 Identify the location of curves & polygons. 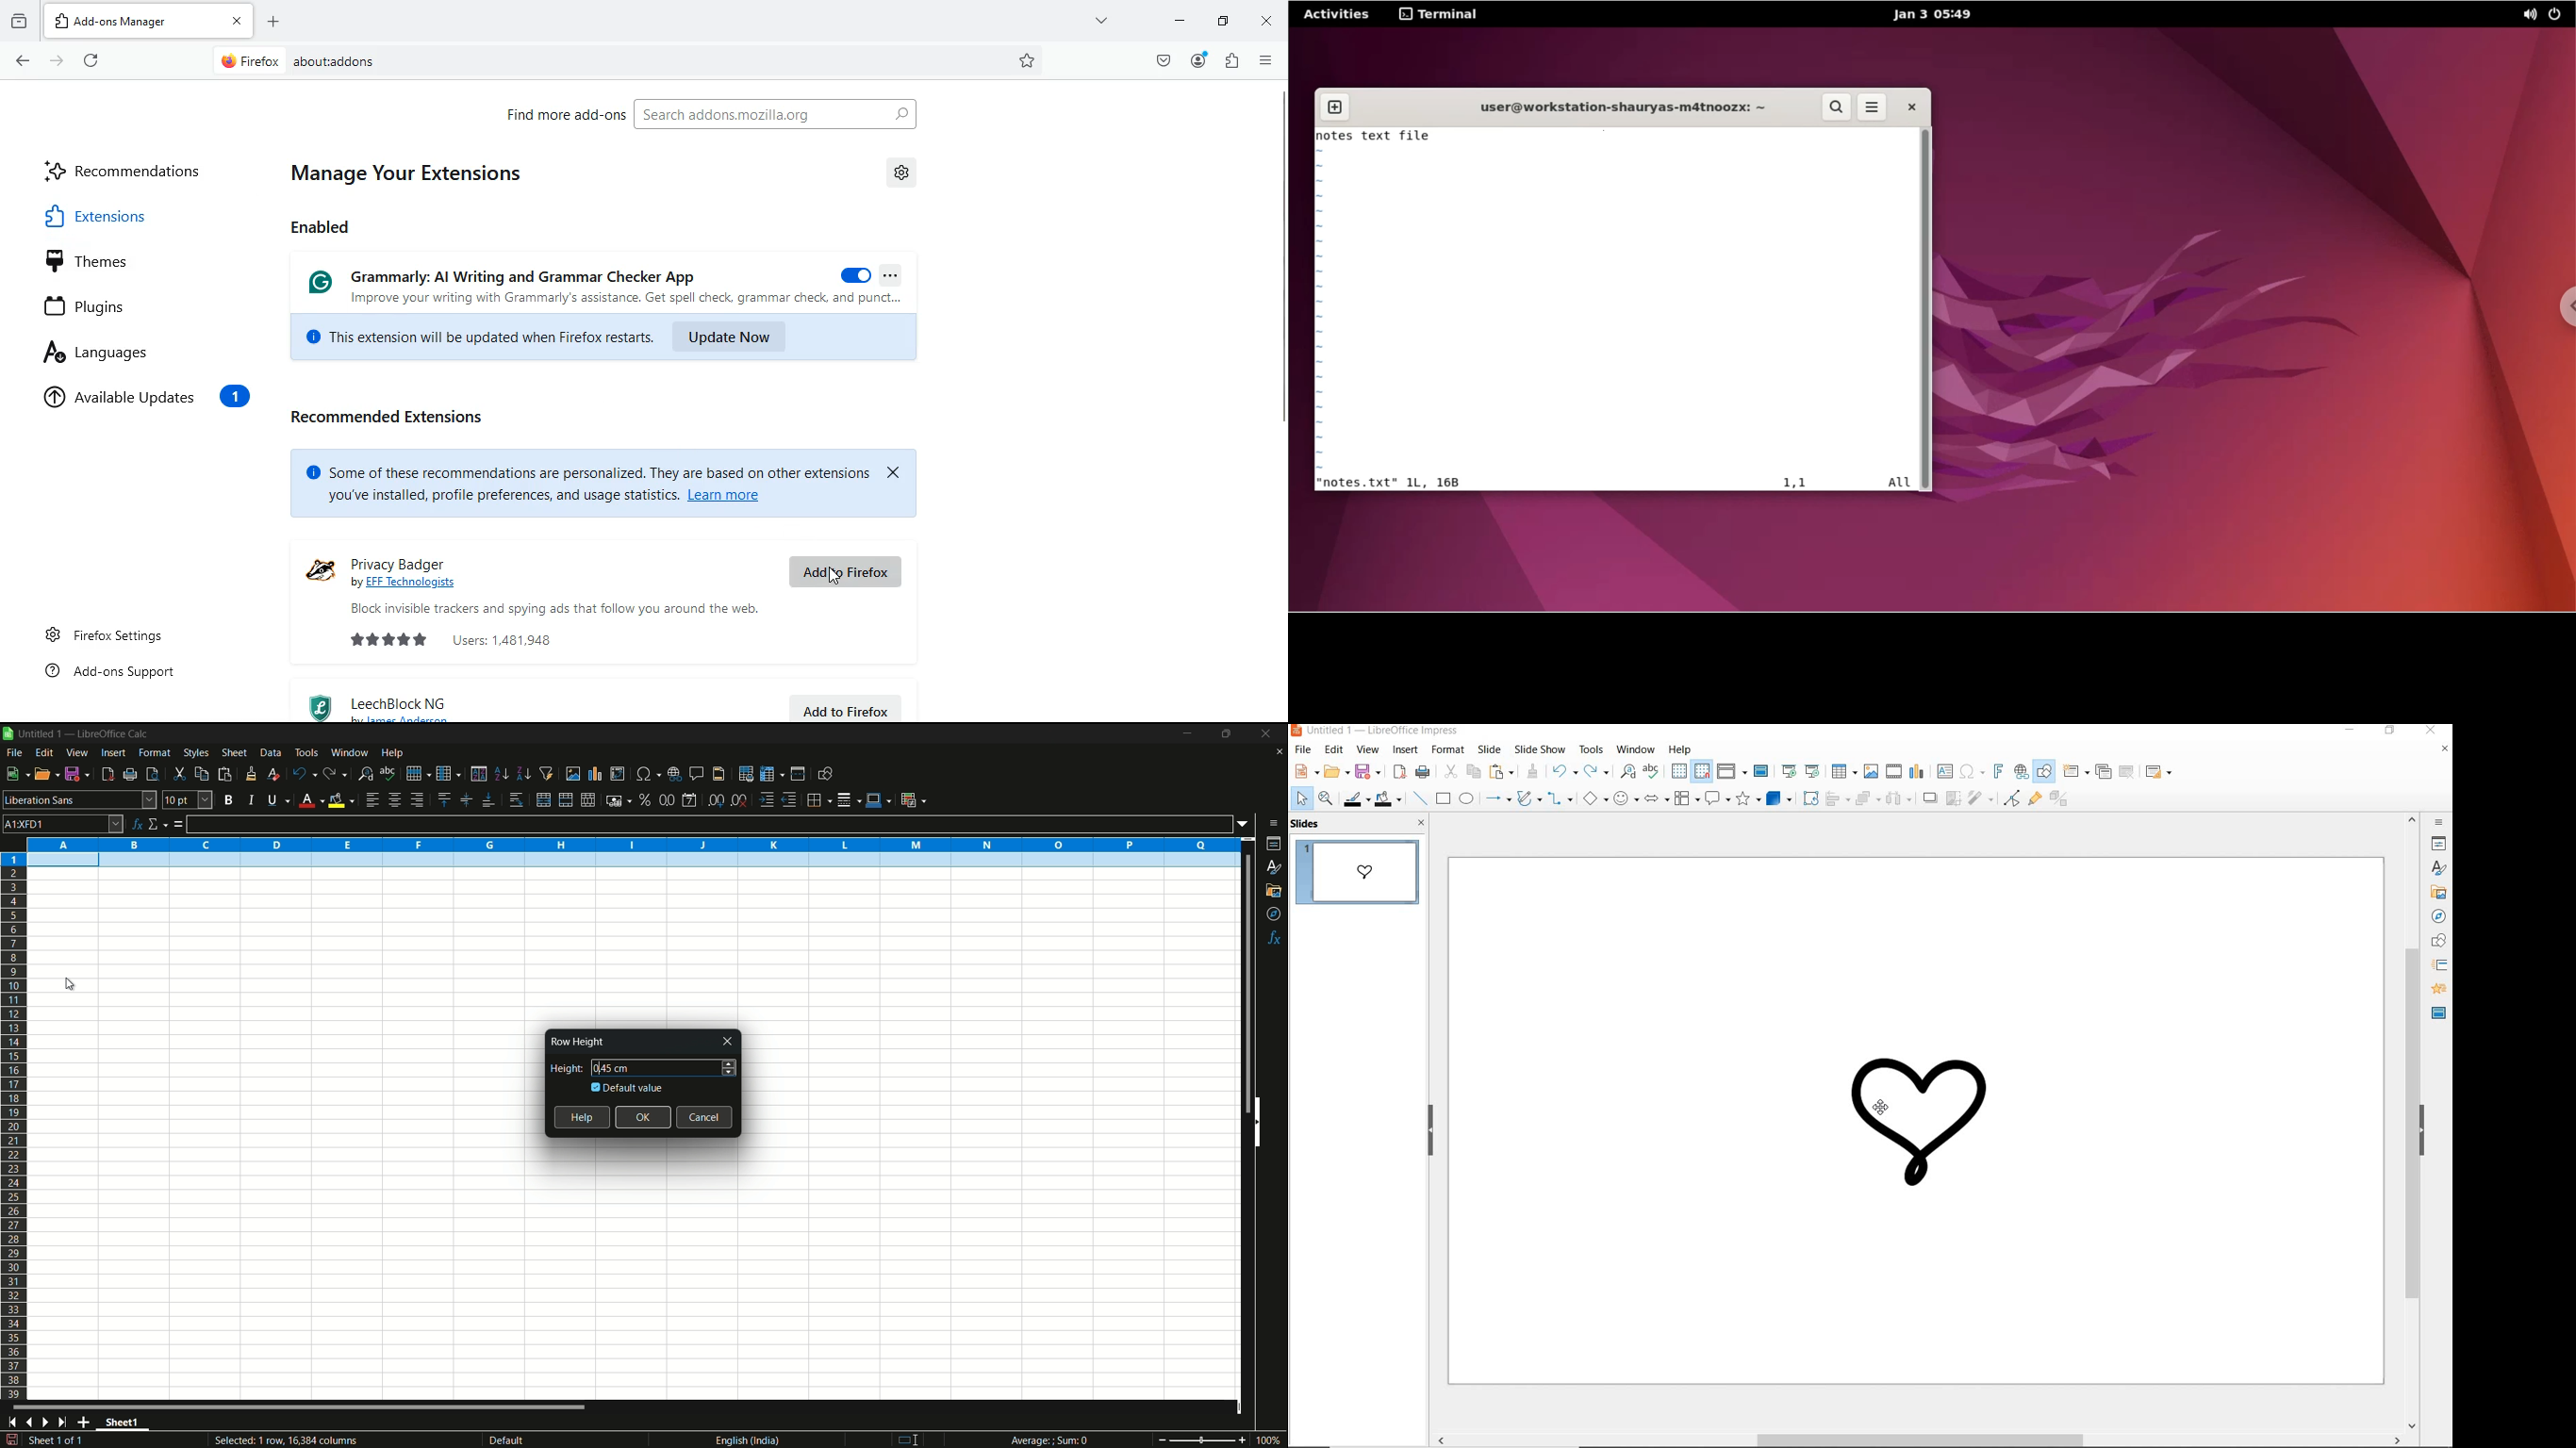
(1529, 798).